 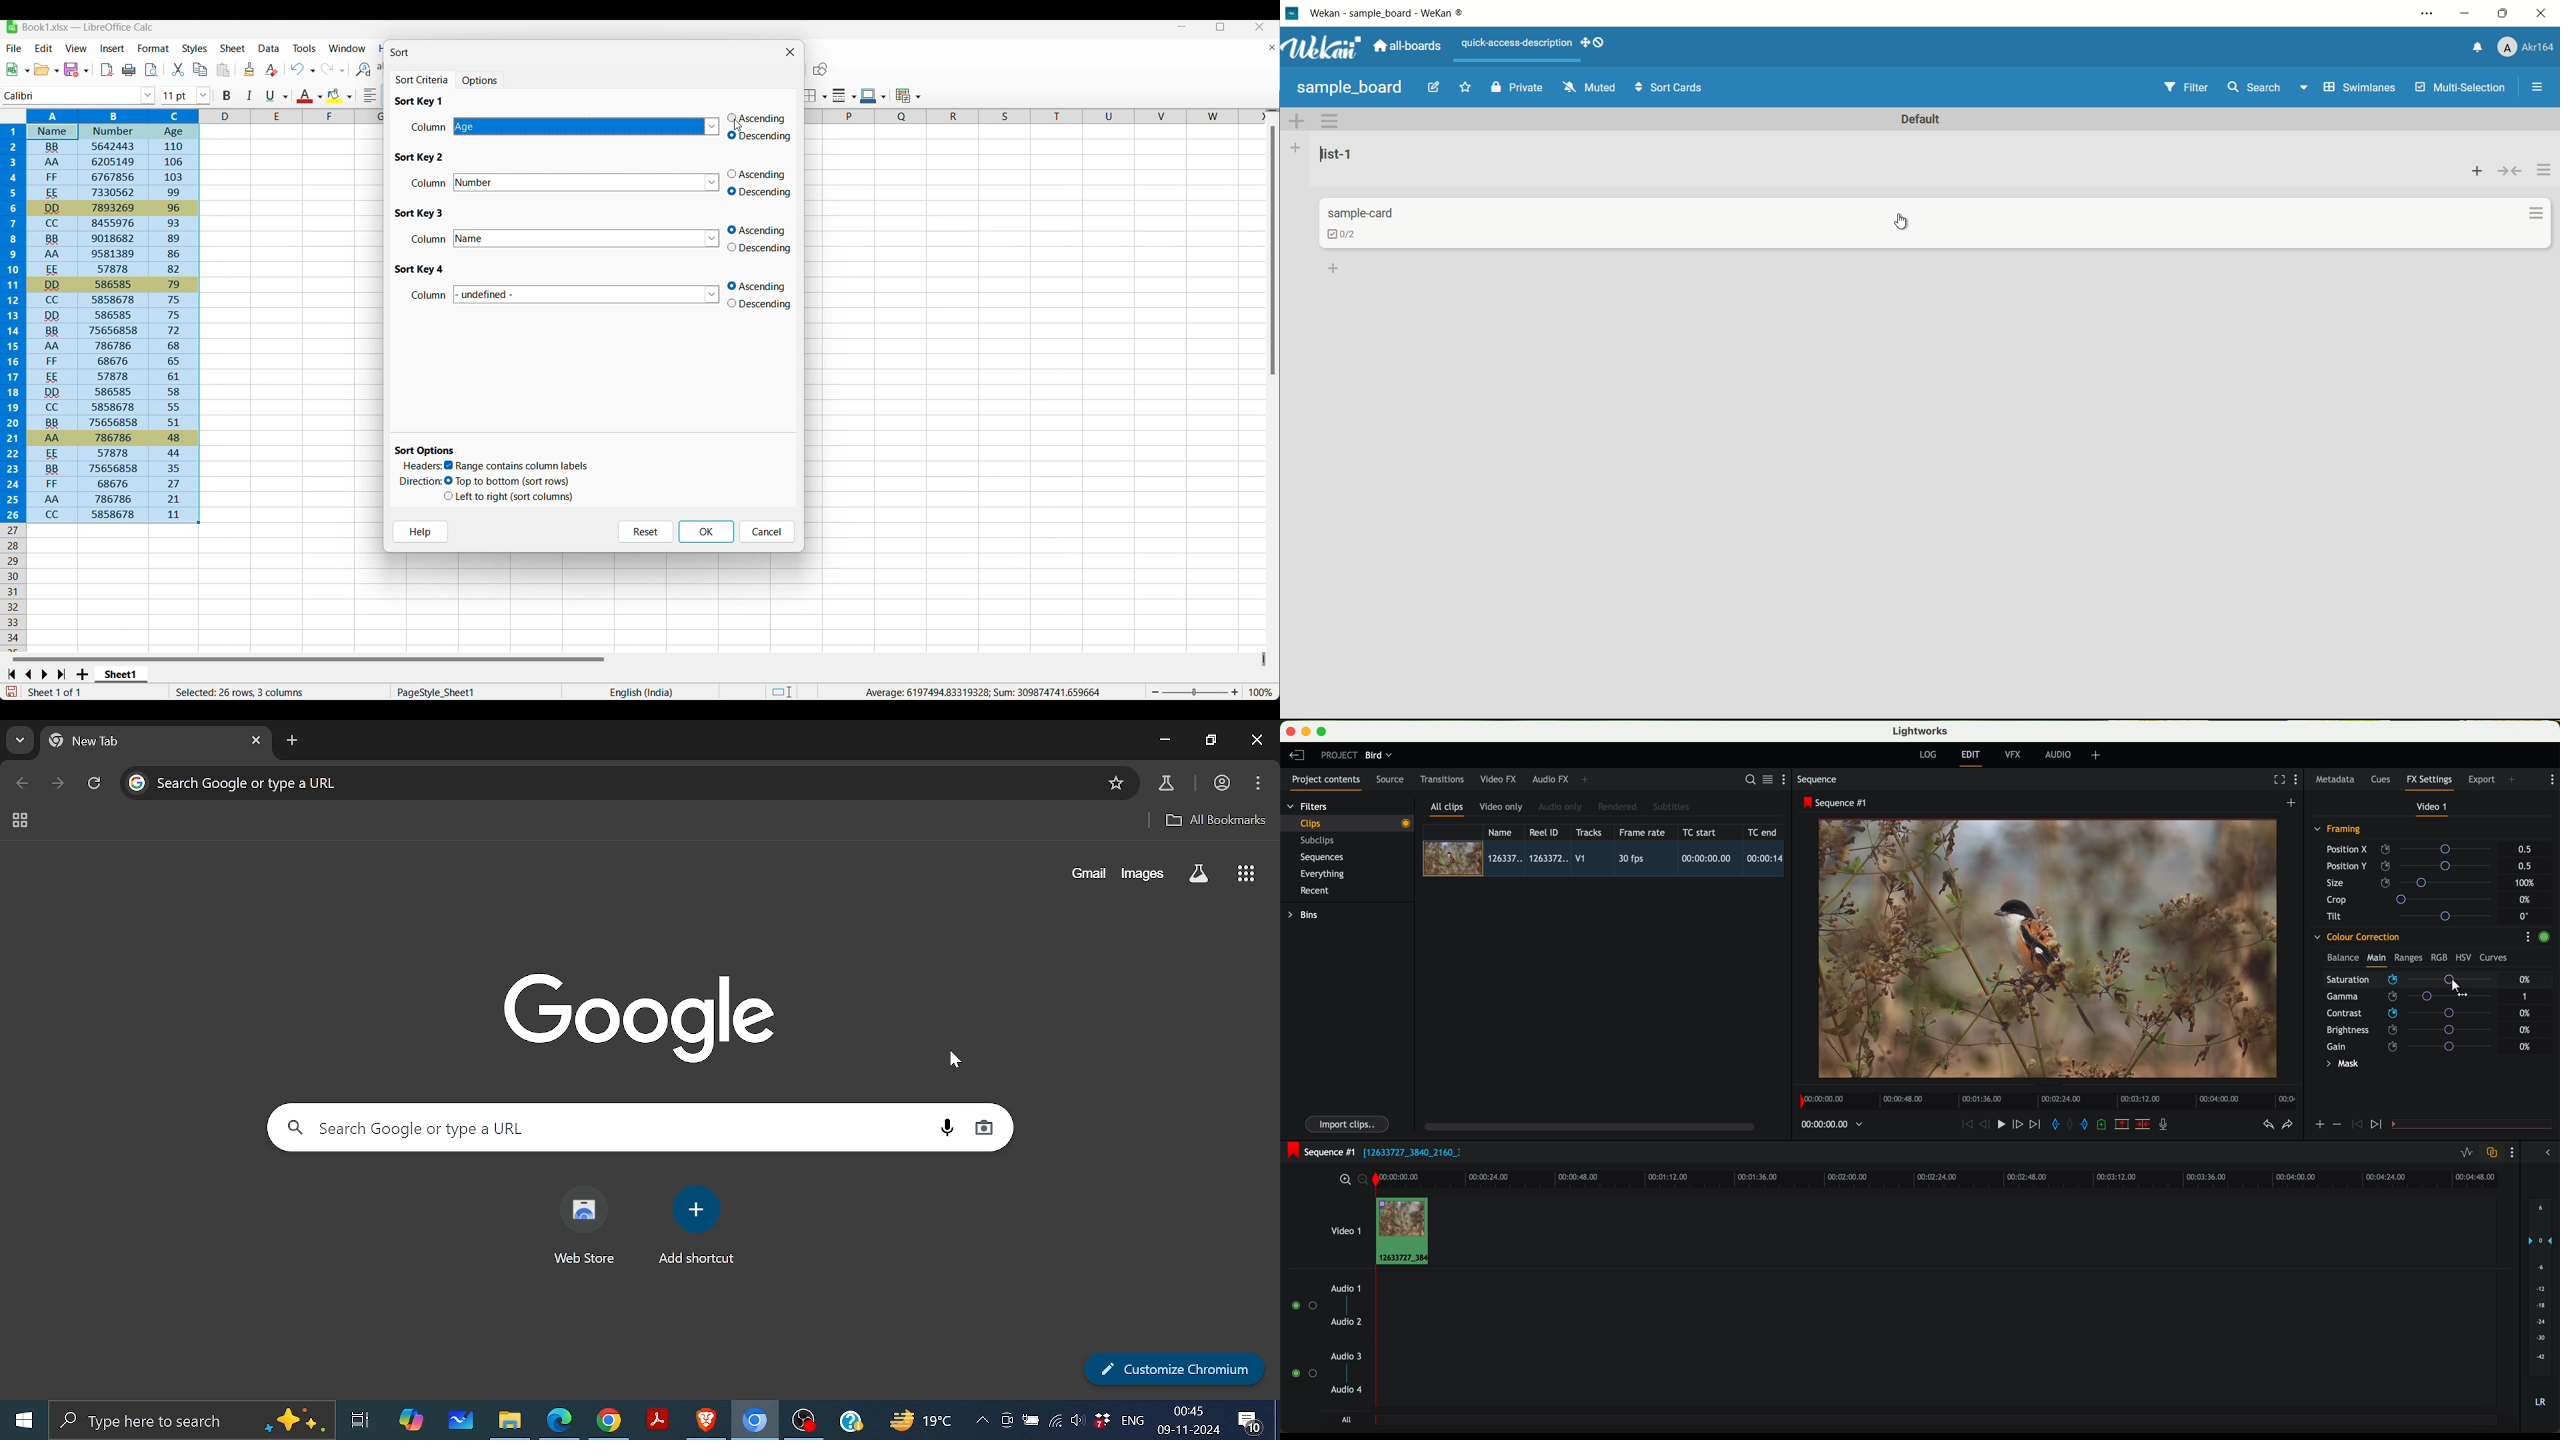 What do you see at coordinates (1587, 88) in the screenshot?
I see `muted` at bounding box center [1587, 88].